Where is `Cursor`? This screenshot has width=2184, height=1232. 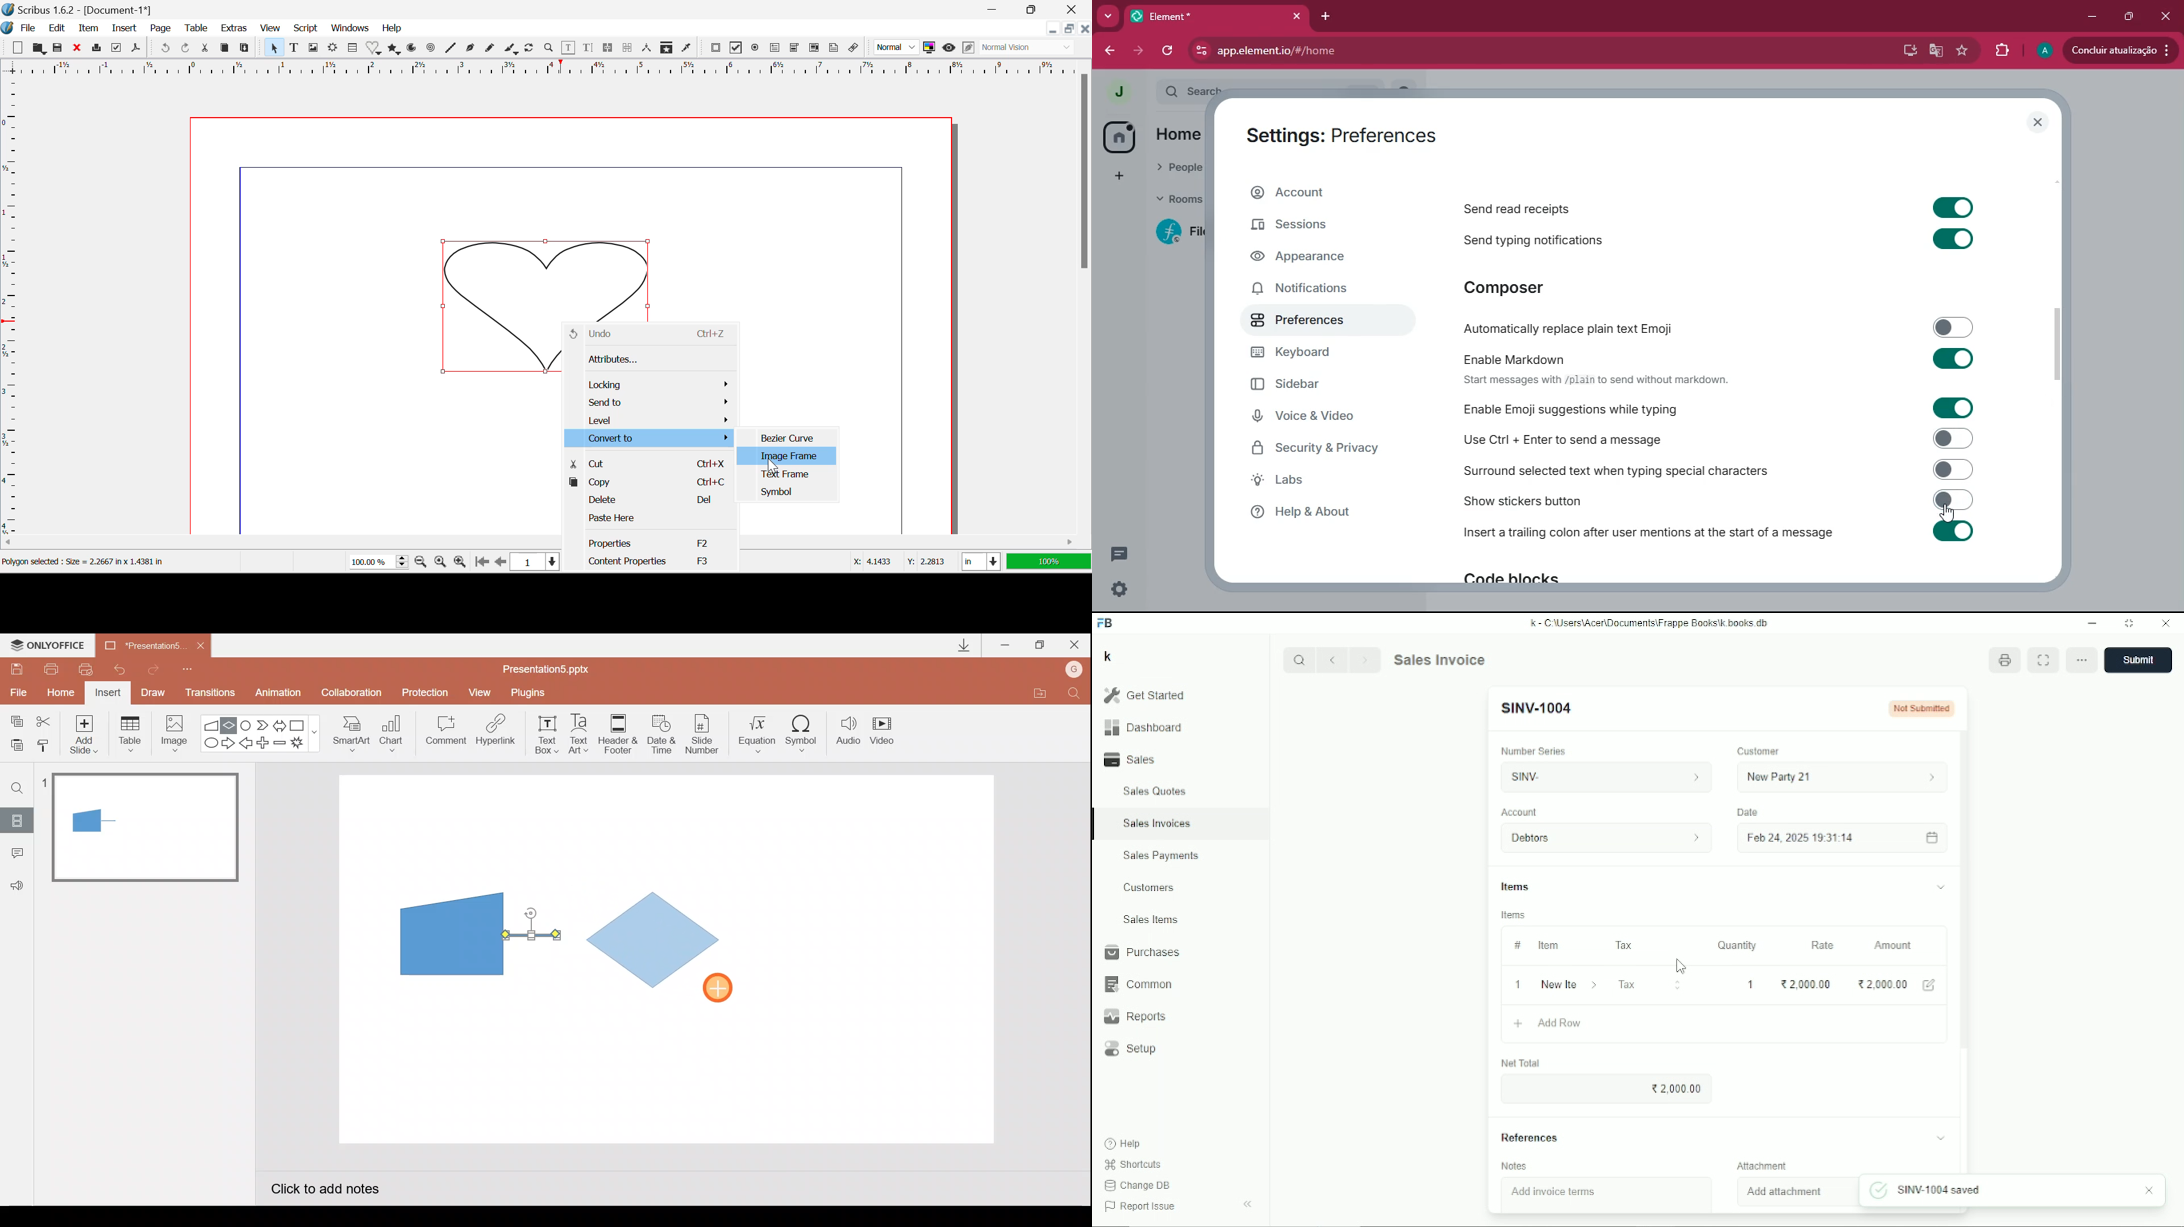
Cursor is located at coordinates (1680, 967).